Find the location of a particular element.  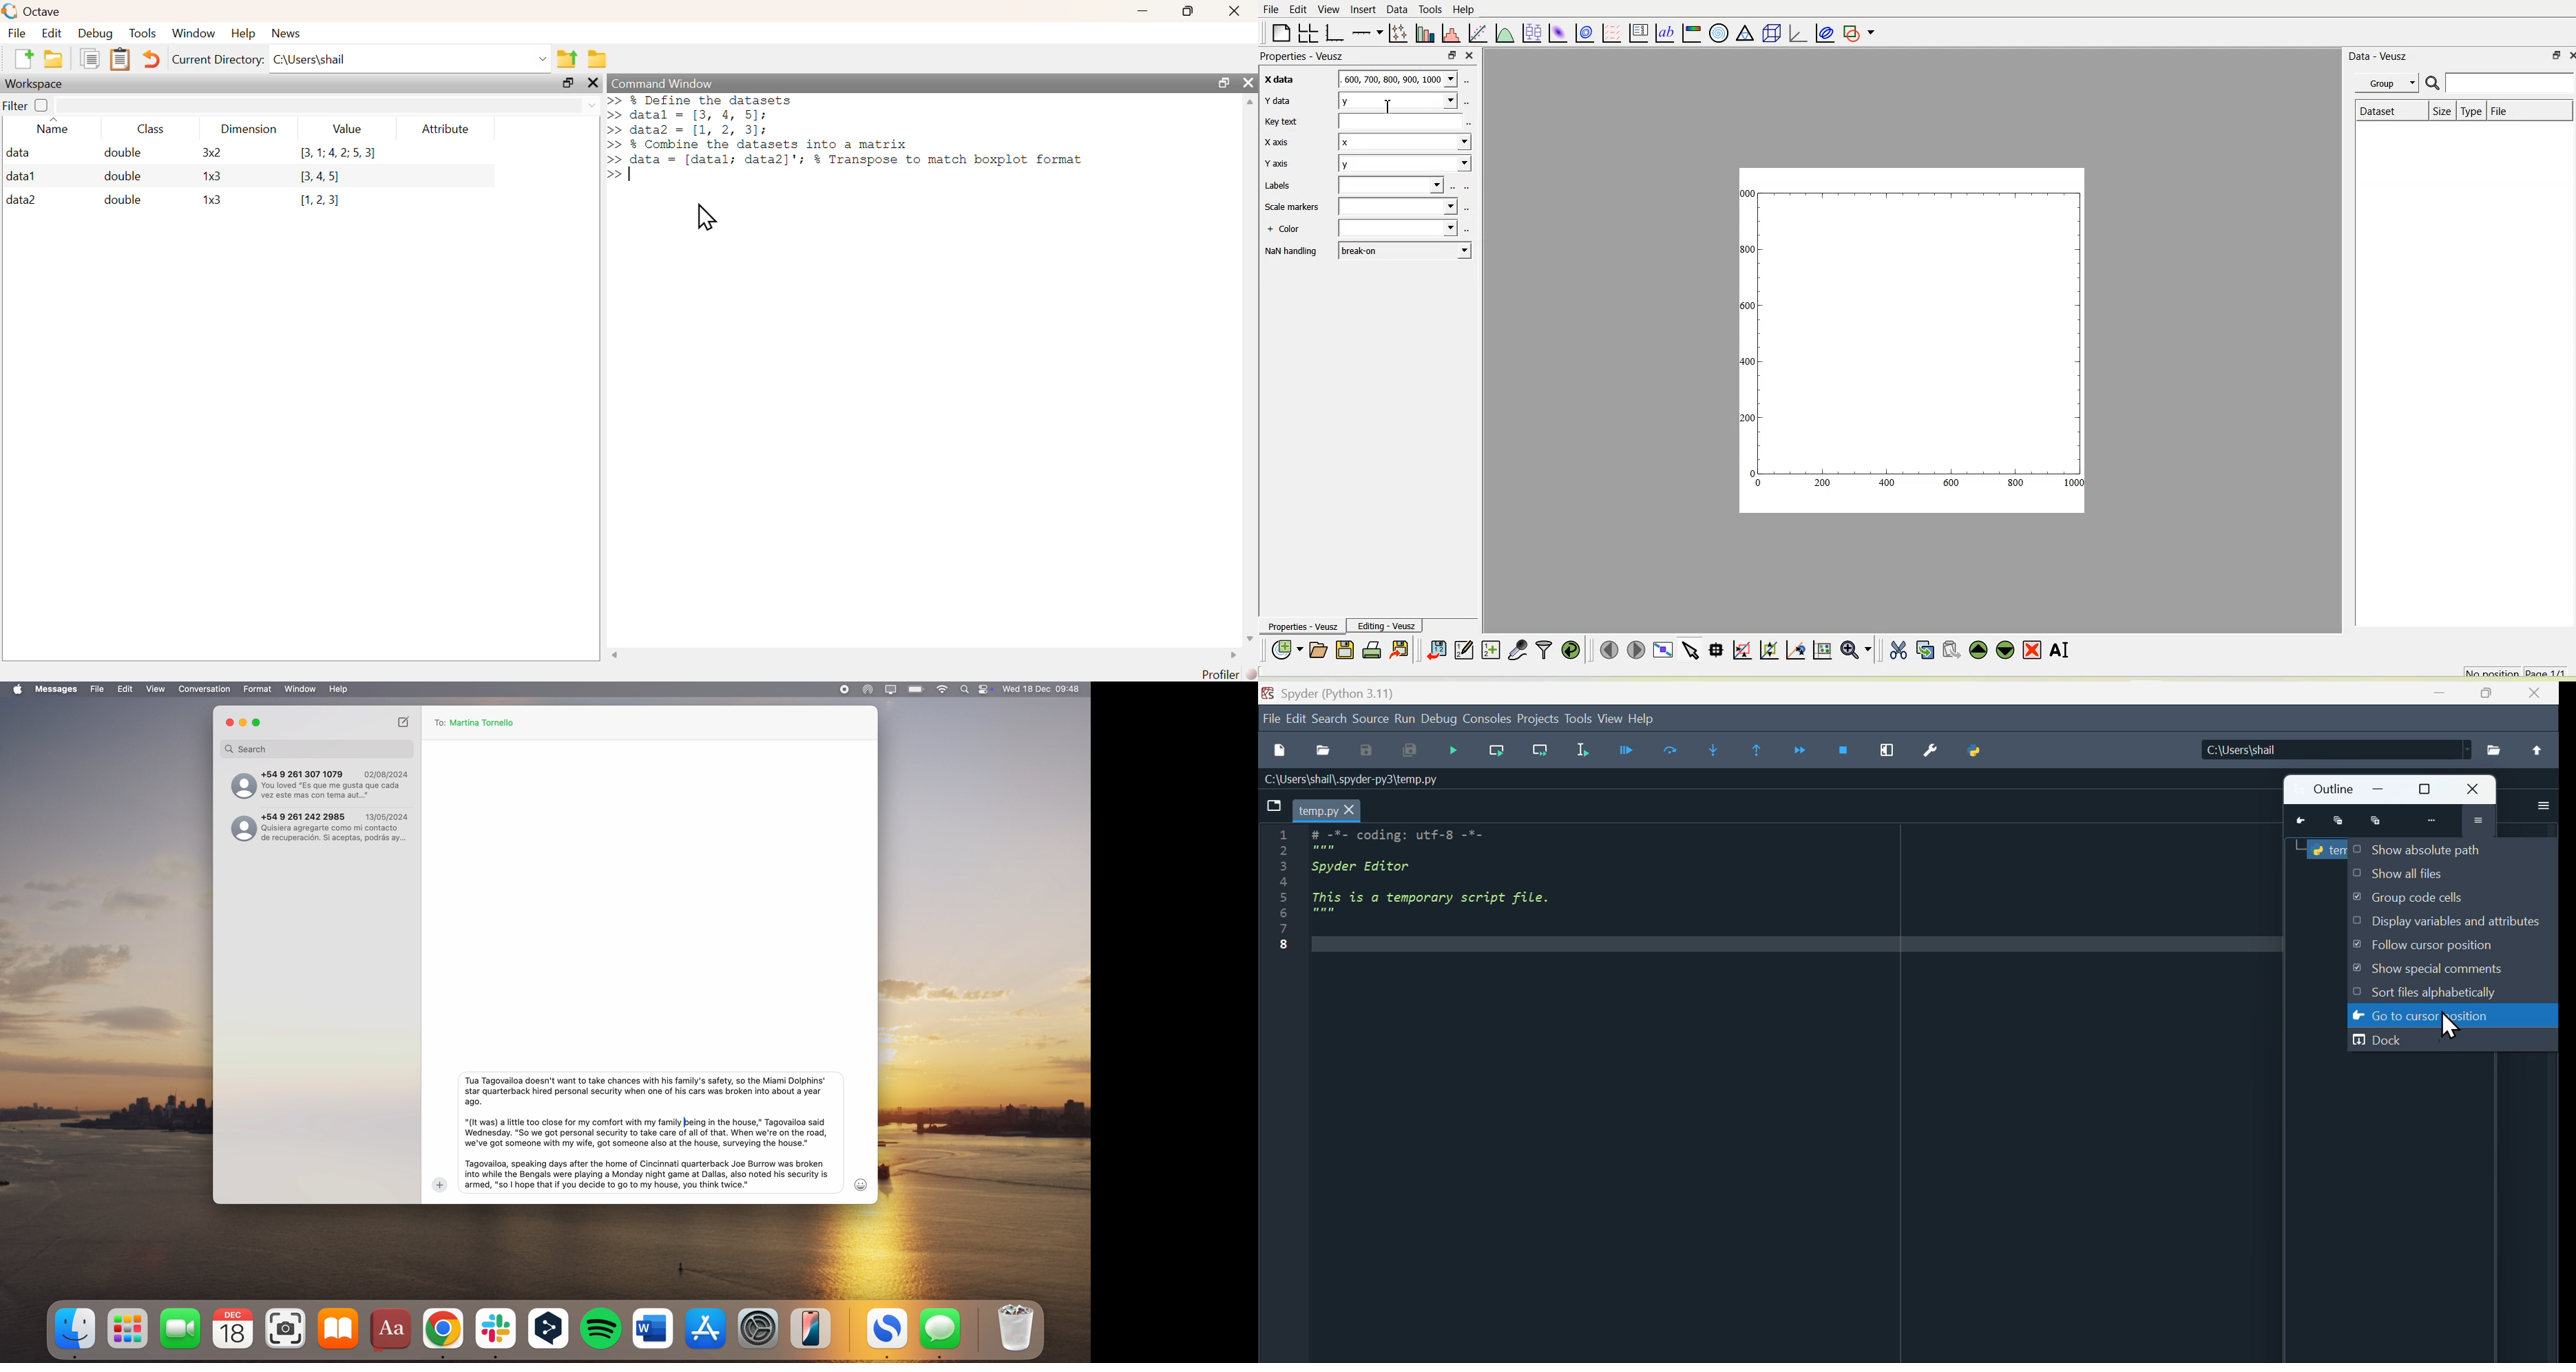

News is located at coordinates (287, 33).